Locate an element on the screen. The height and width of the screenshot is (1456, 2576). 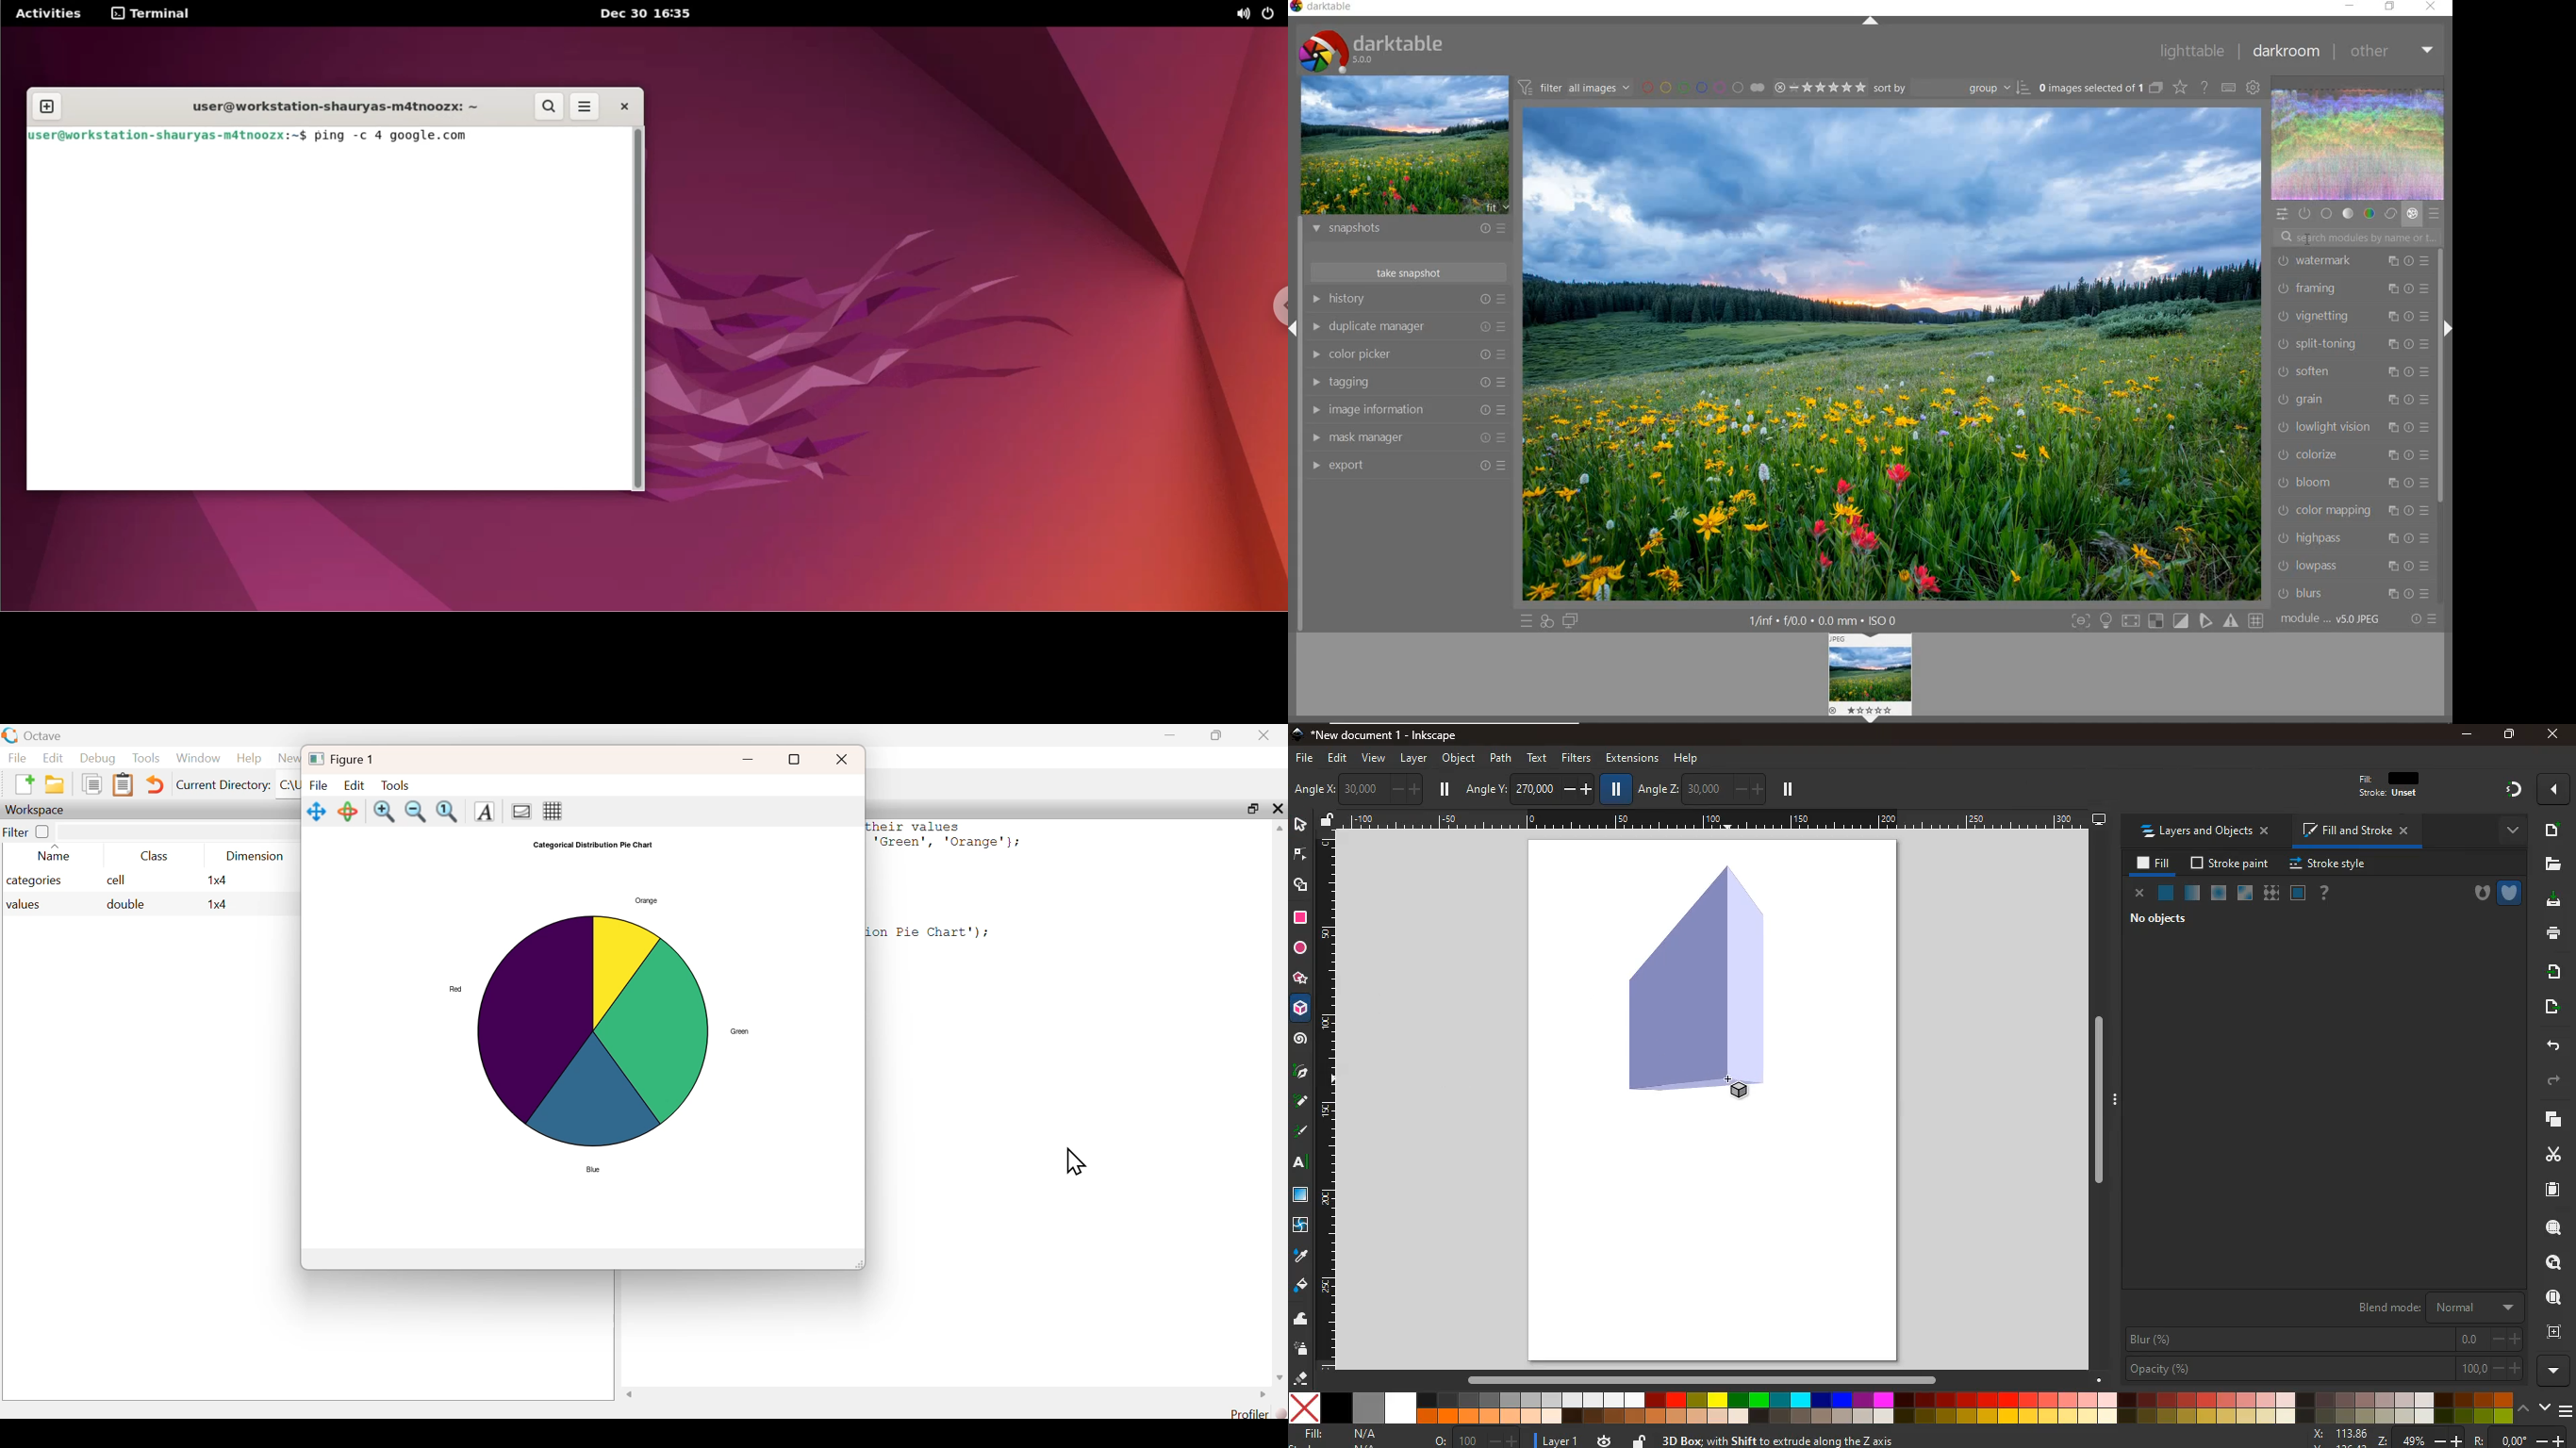
show only active modules is located at coordinates (2304, 214).